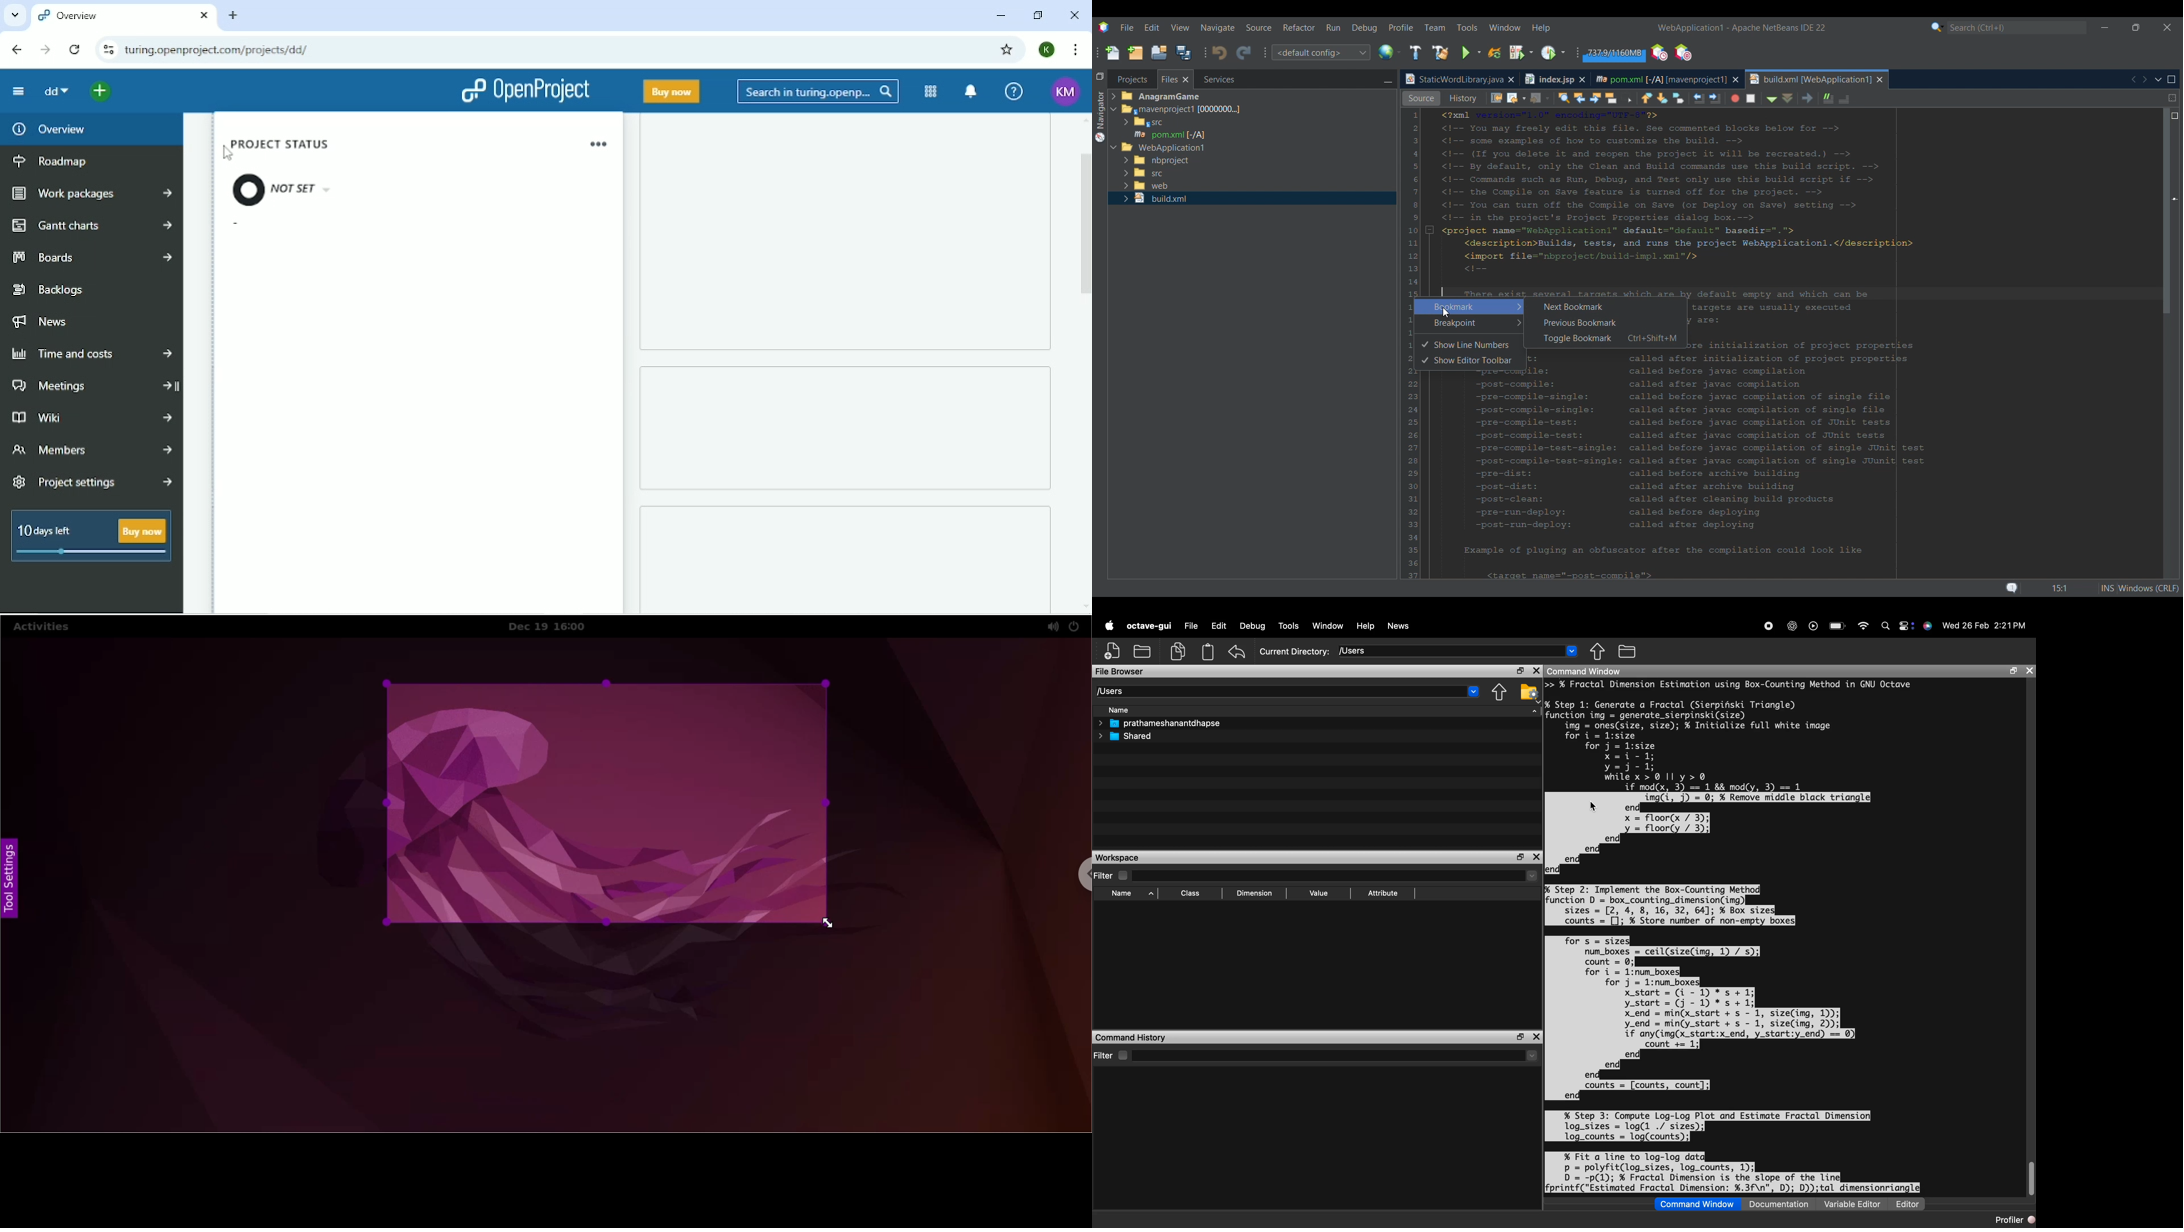  What do you see at coordinates (2015, 1220) in the screenshot?
I see `Profiler` at bounding box center [2015, 1220].